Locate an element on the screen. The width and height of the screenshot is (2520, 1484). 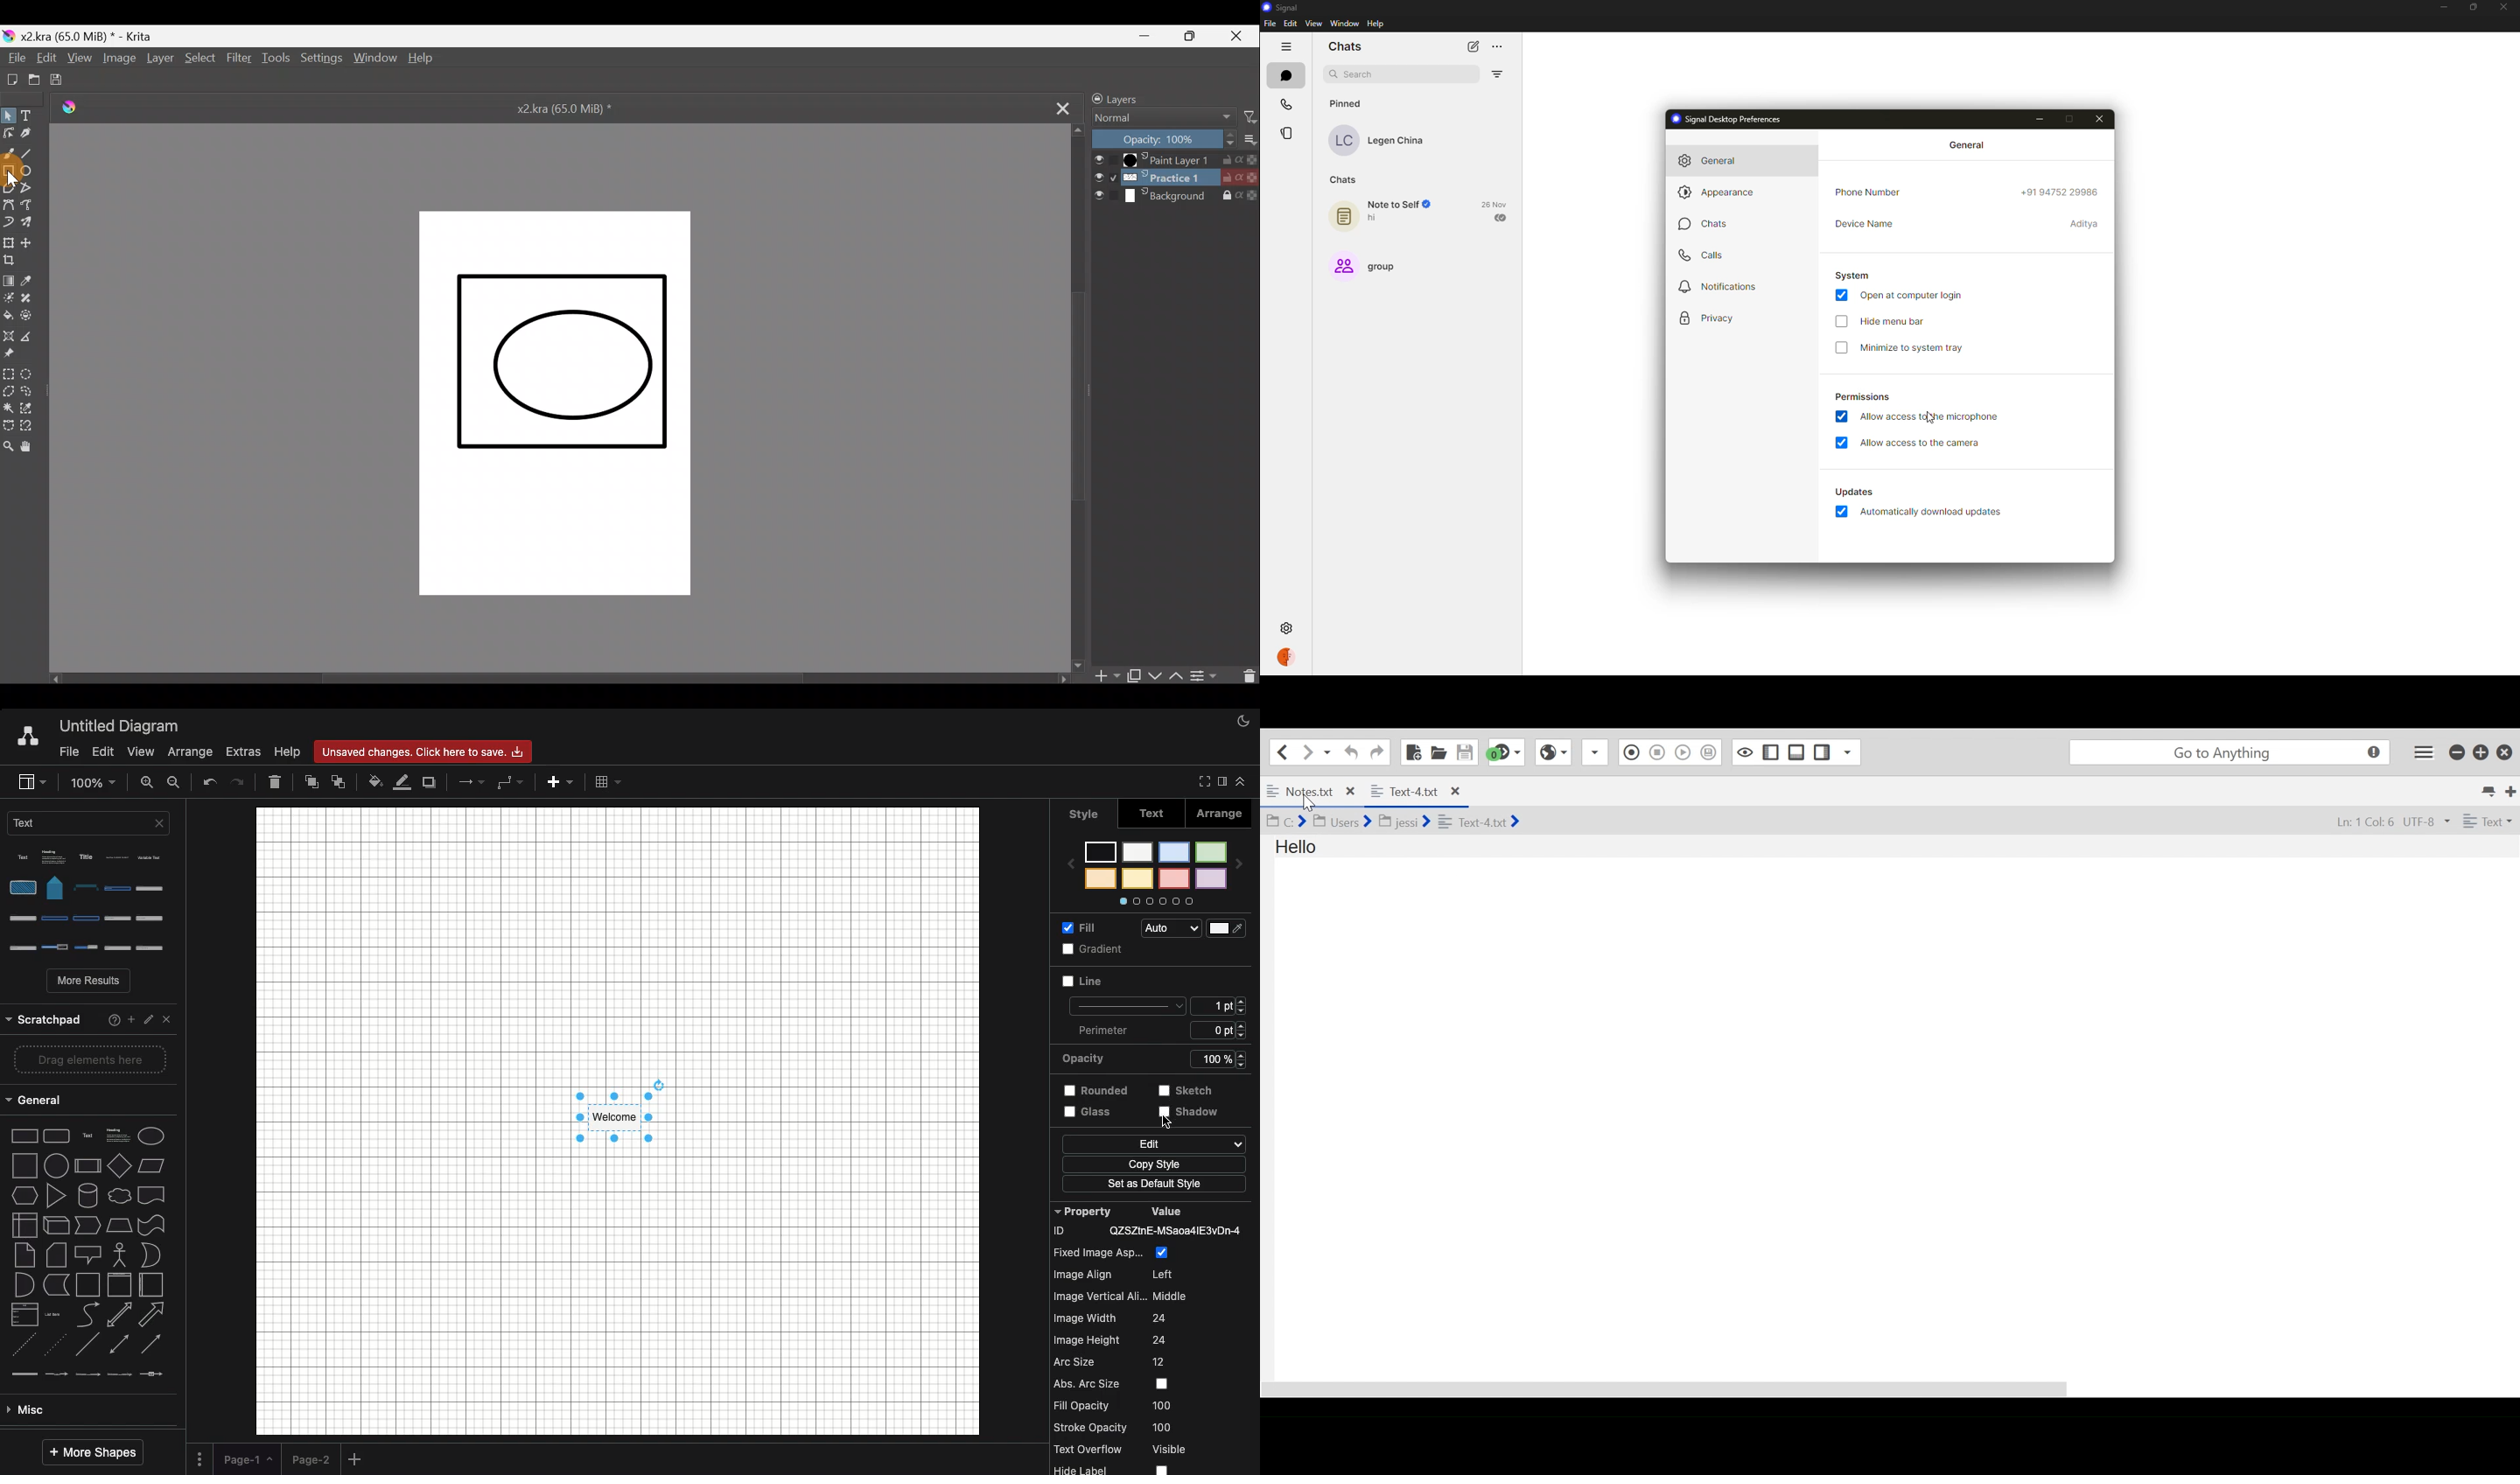
x2 .kra (65.0 MiB) * - Krita is located at coordinates (97, 36).